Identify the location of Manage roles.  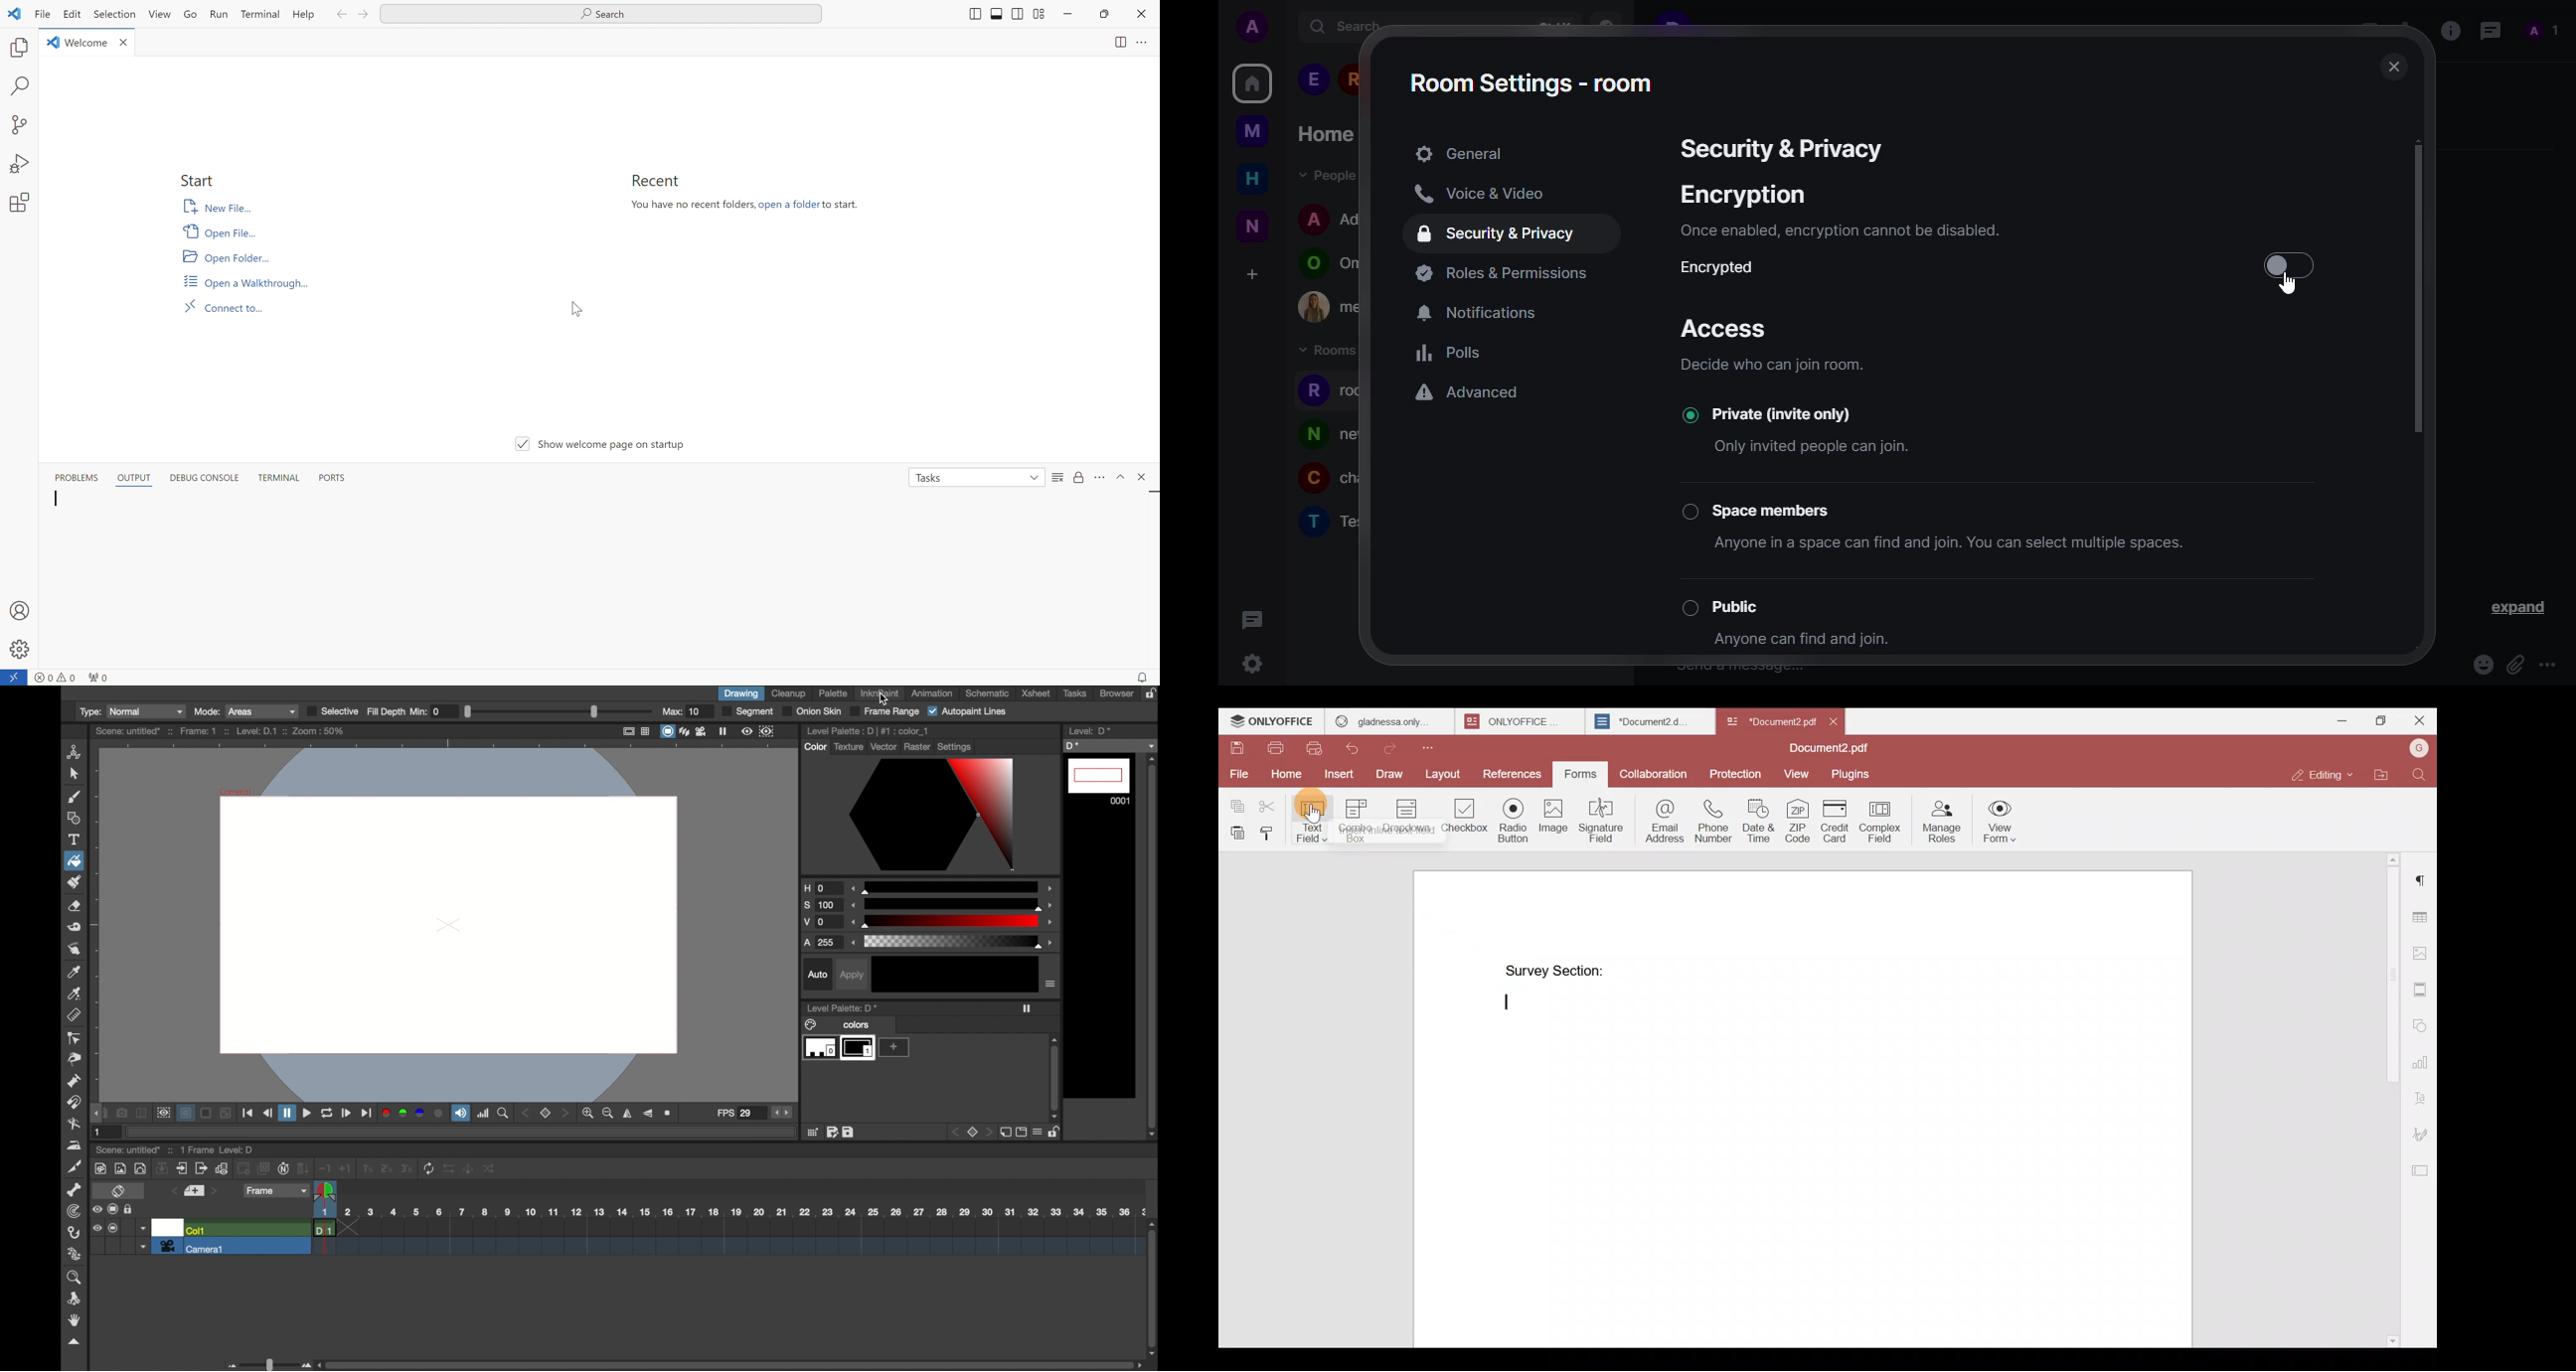
(1942, 819).